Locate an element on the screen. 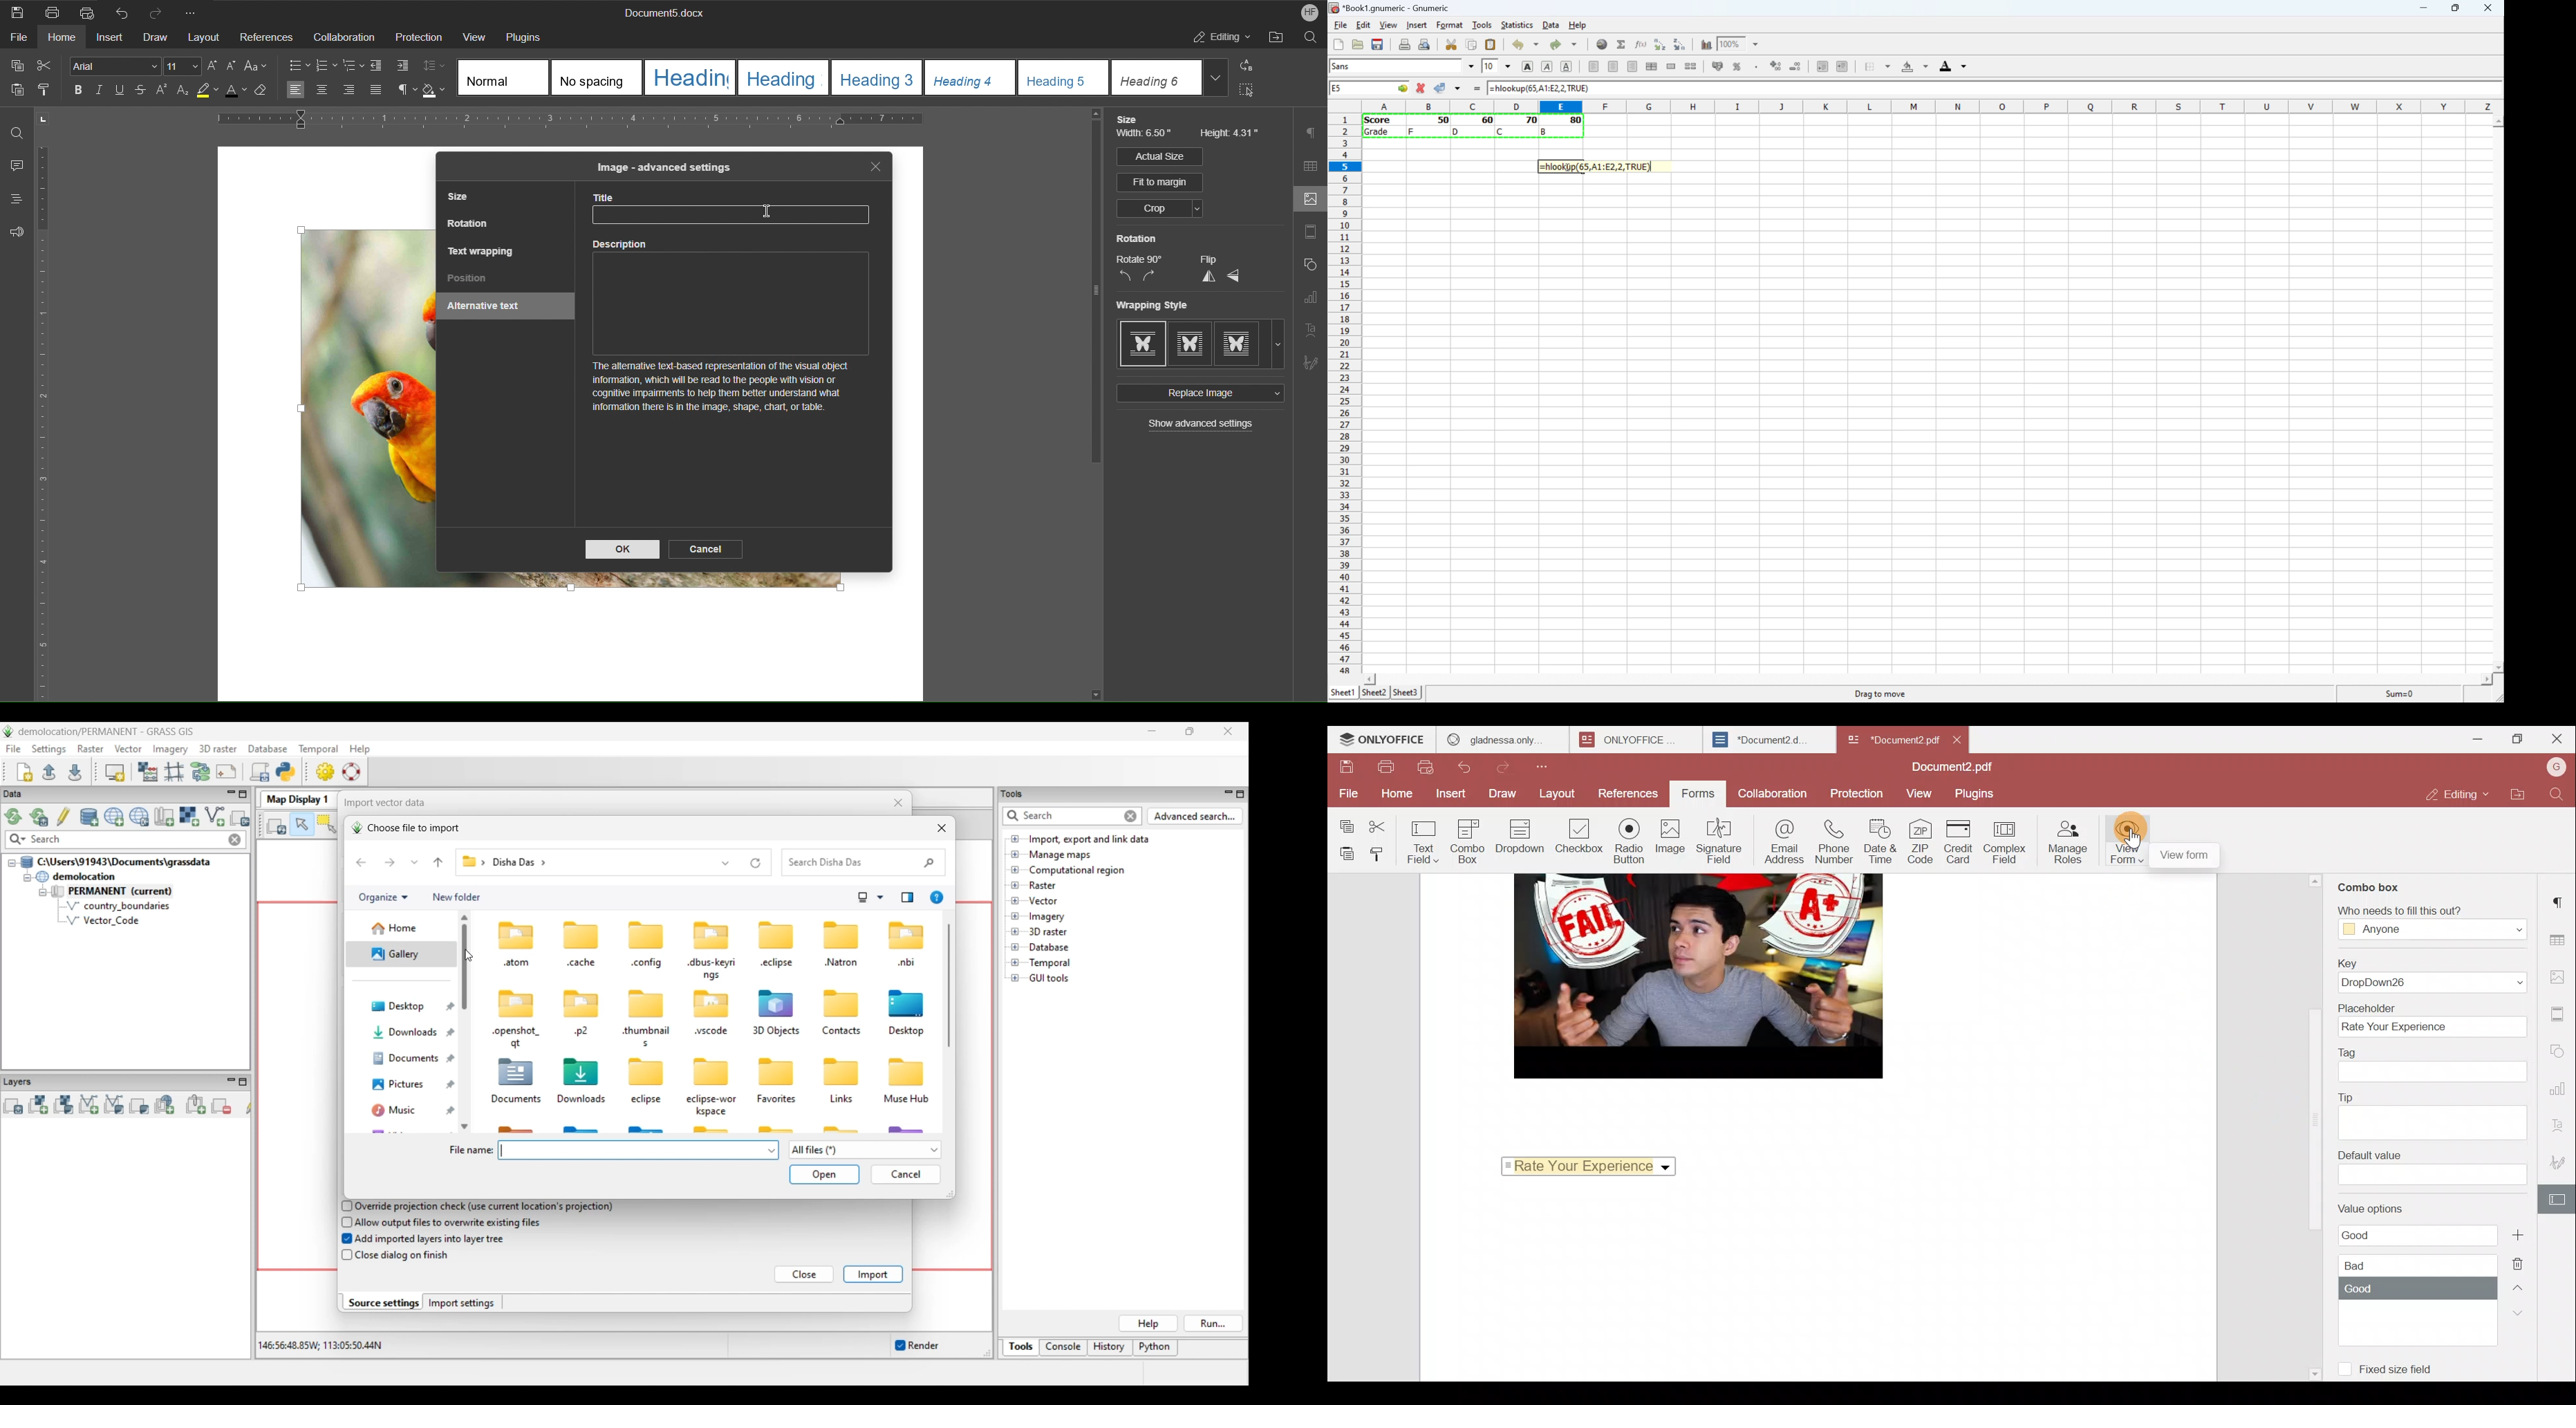 The height and width of the screenshot is (1428, 2576). Collaboration is located at coordinates (1772, 793).